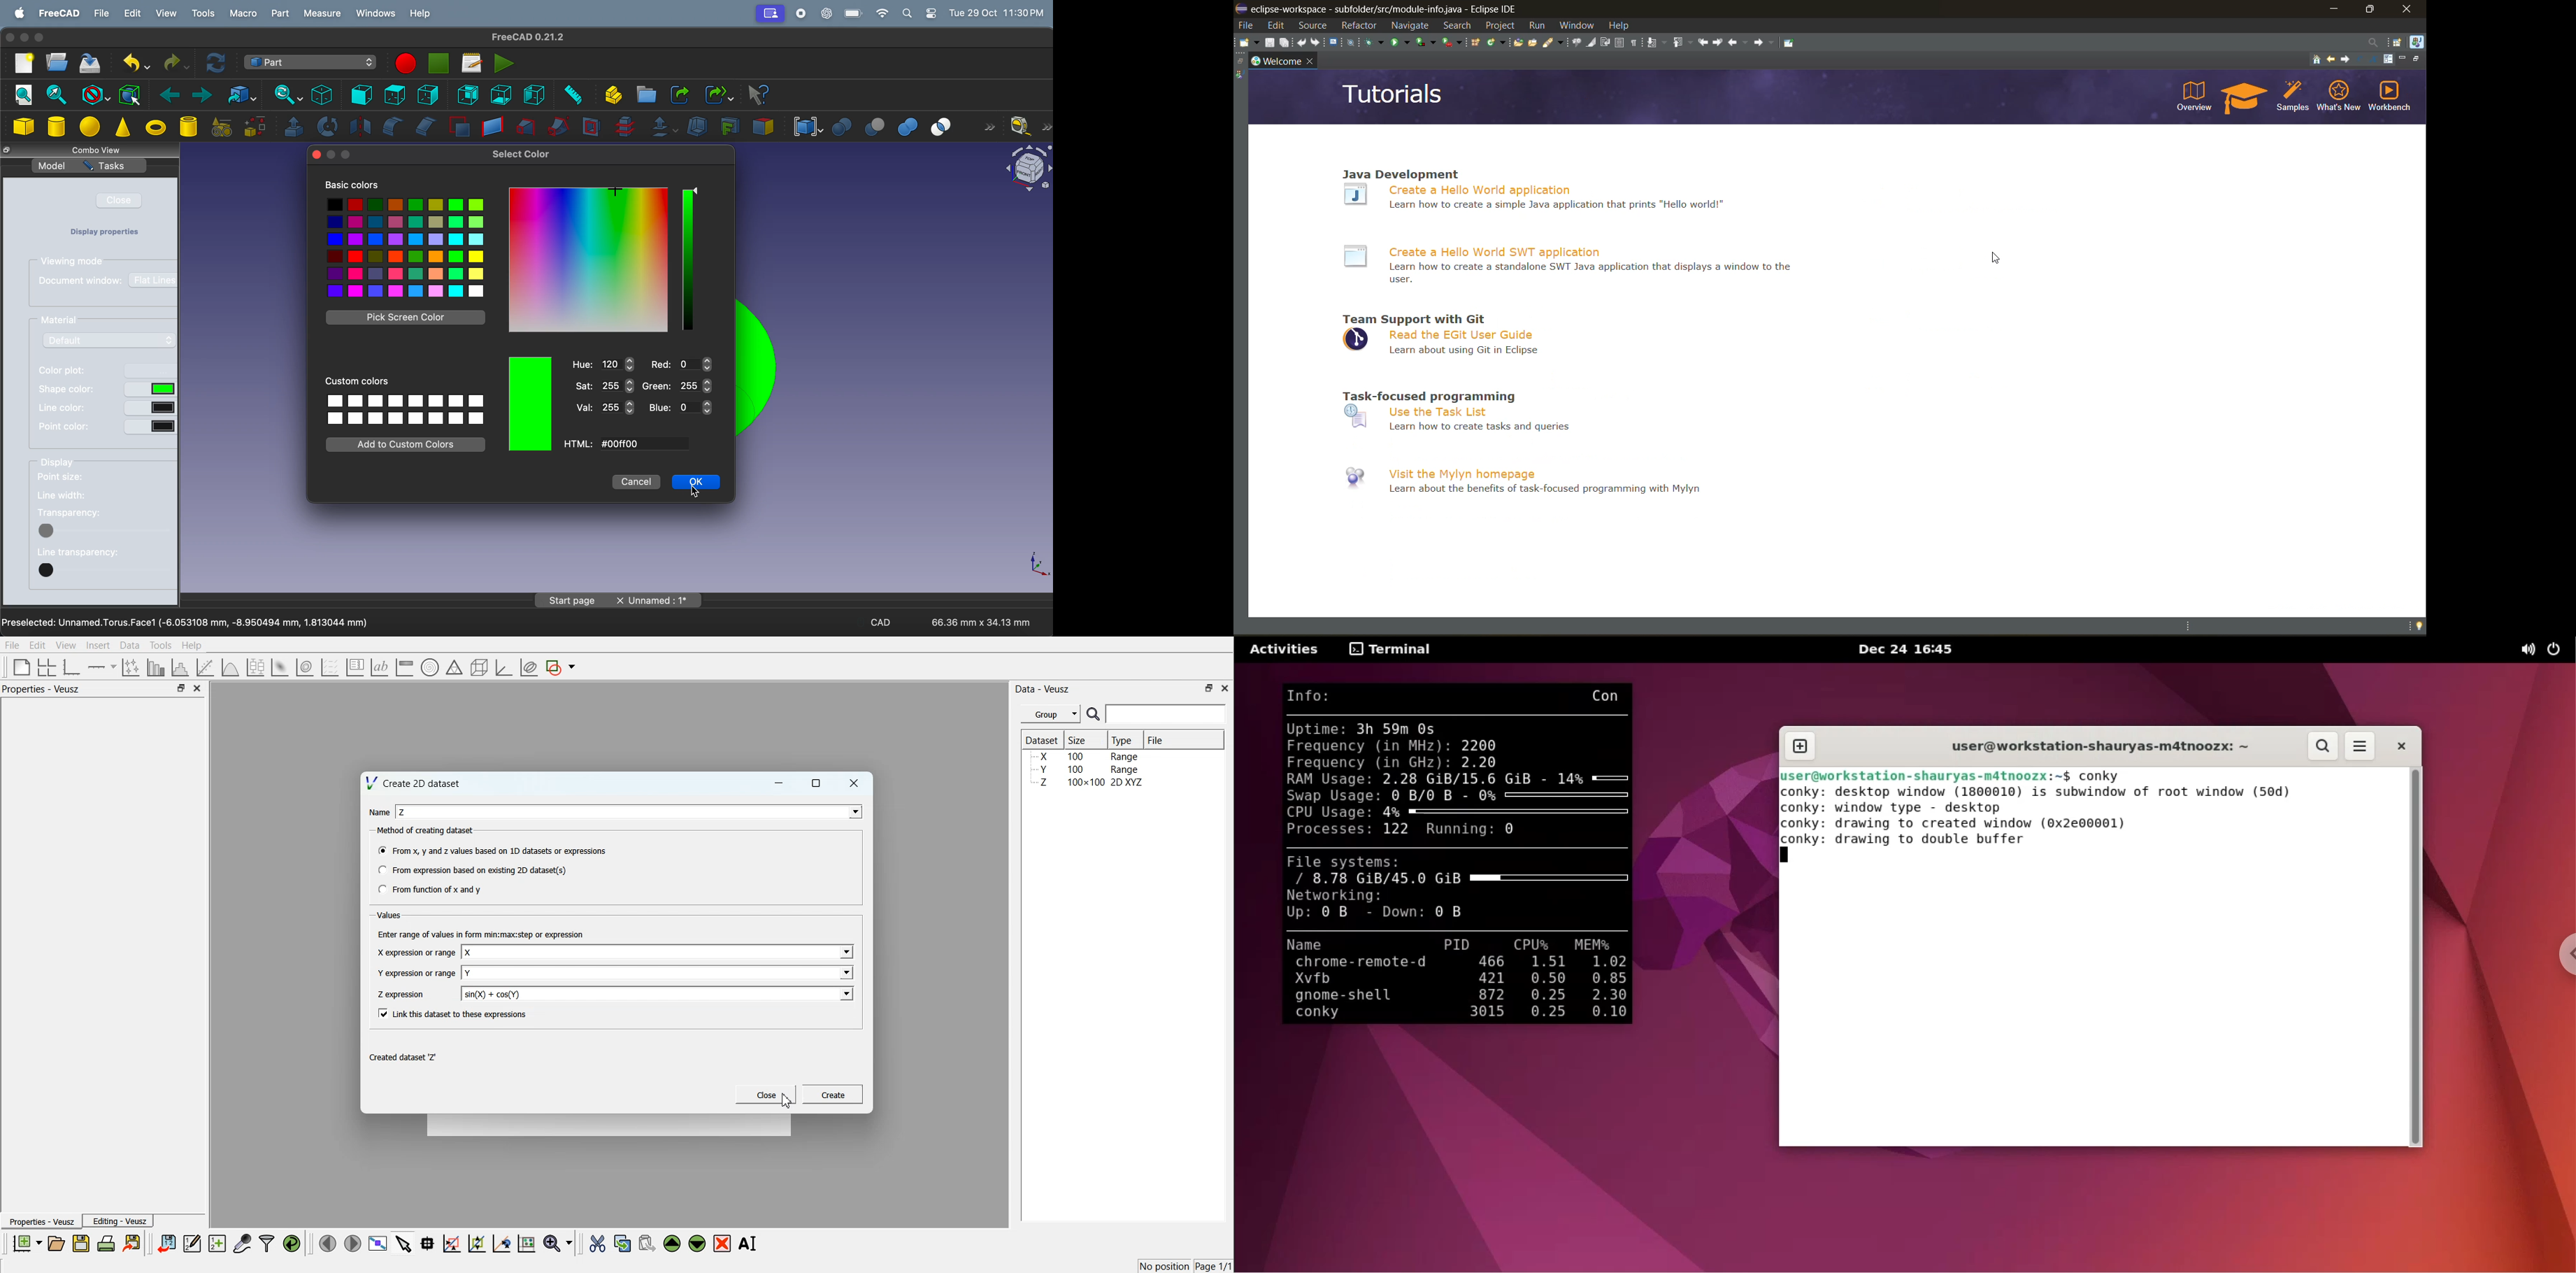 This screenshot has height=1288, width=2576. What do you see at coordinates (133, 13) in the screenshot?
I see `edit` at bounding box center [133, 13].